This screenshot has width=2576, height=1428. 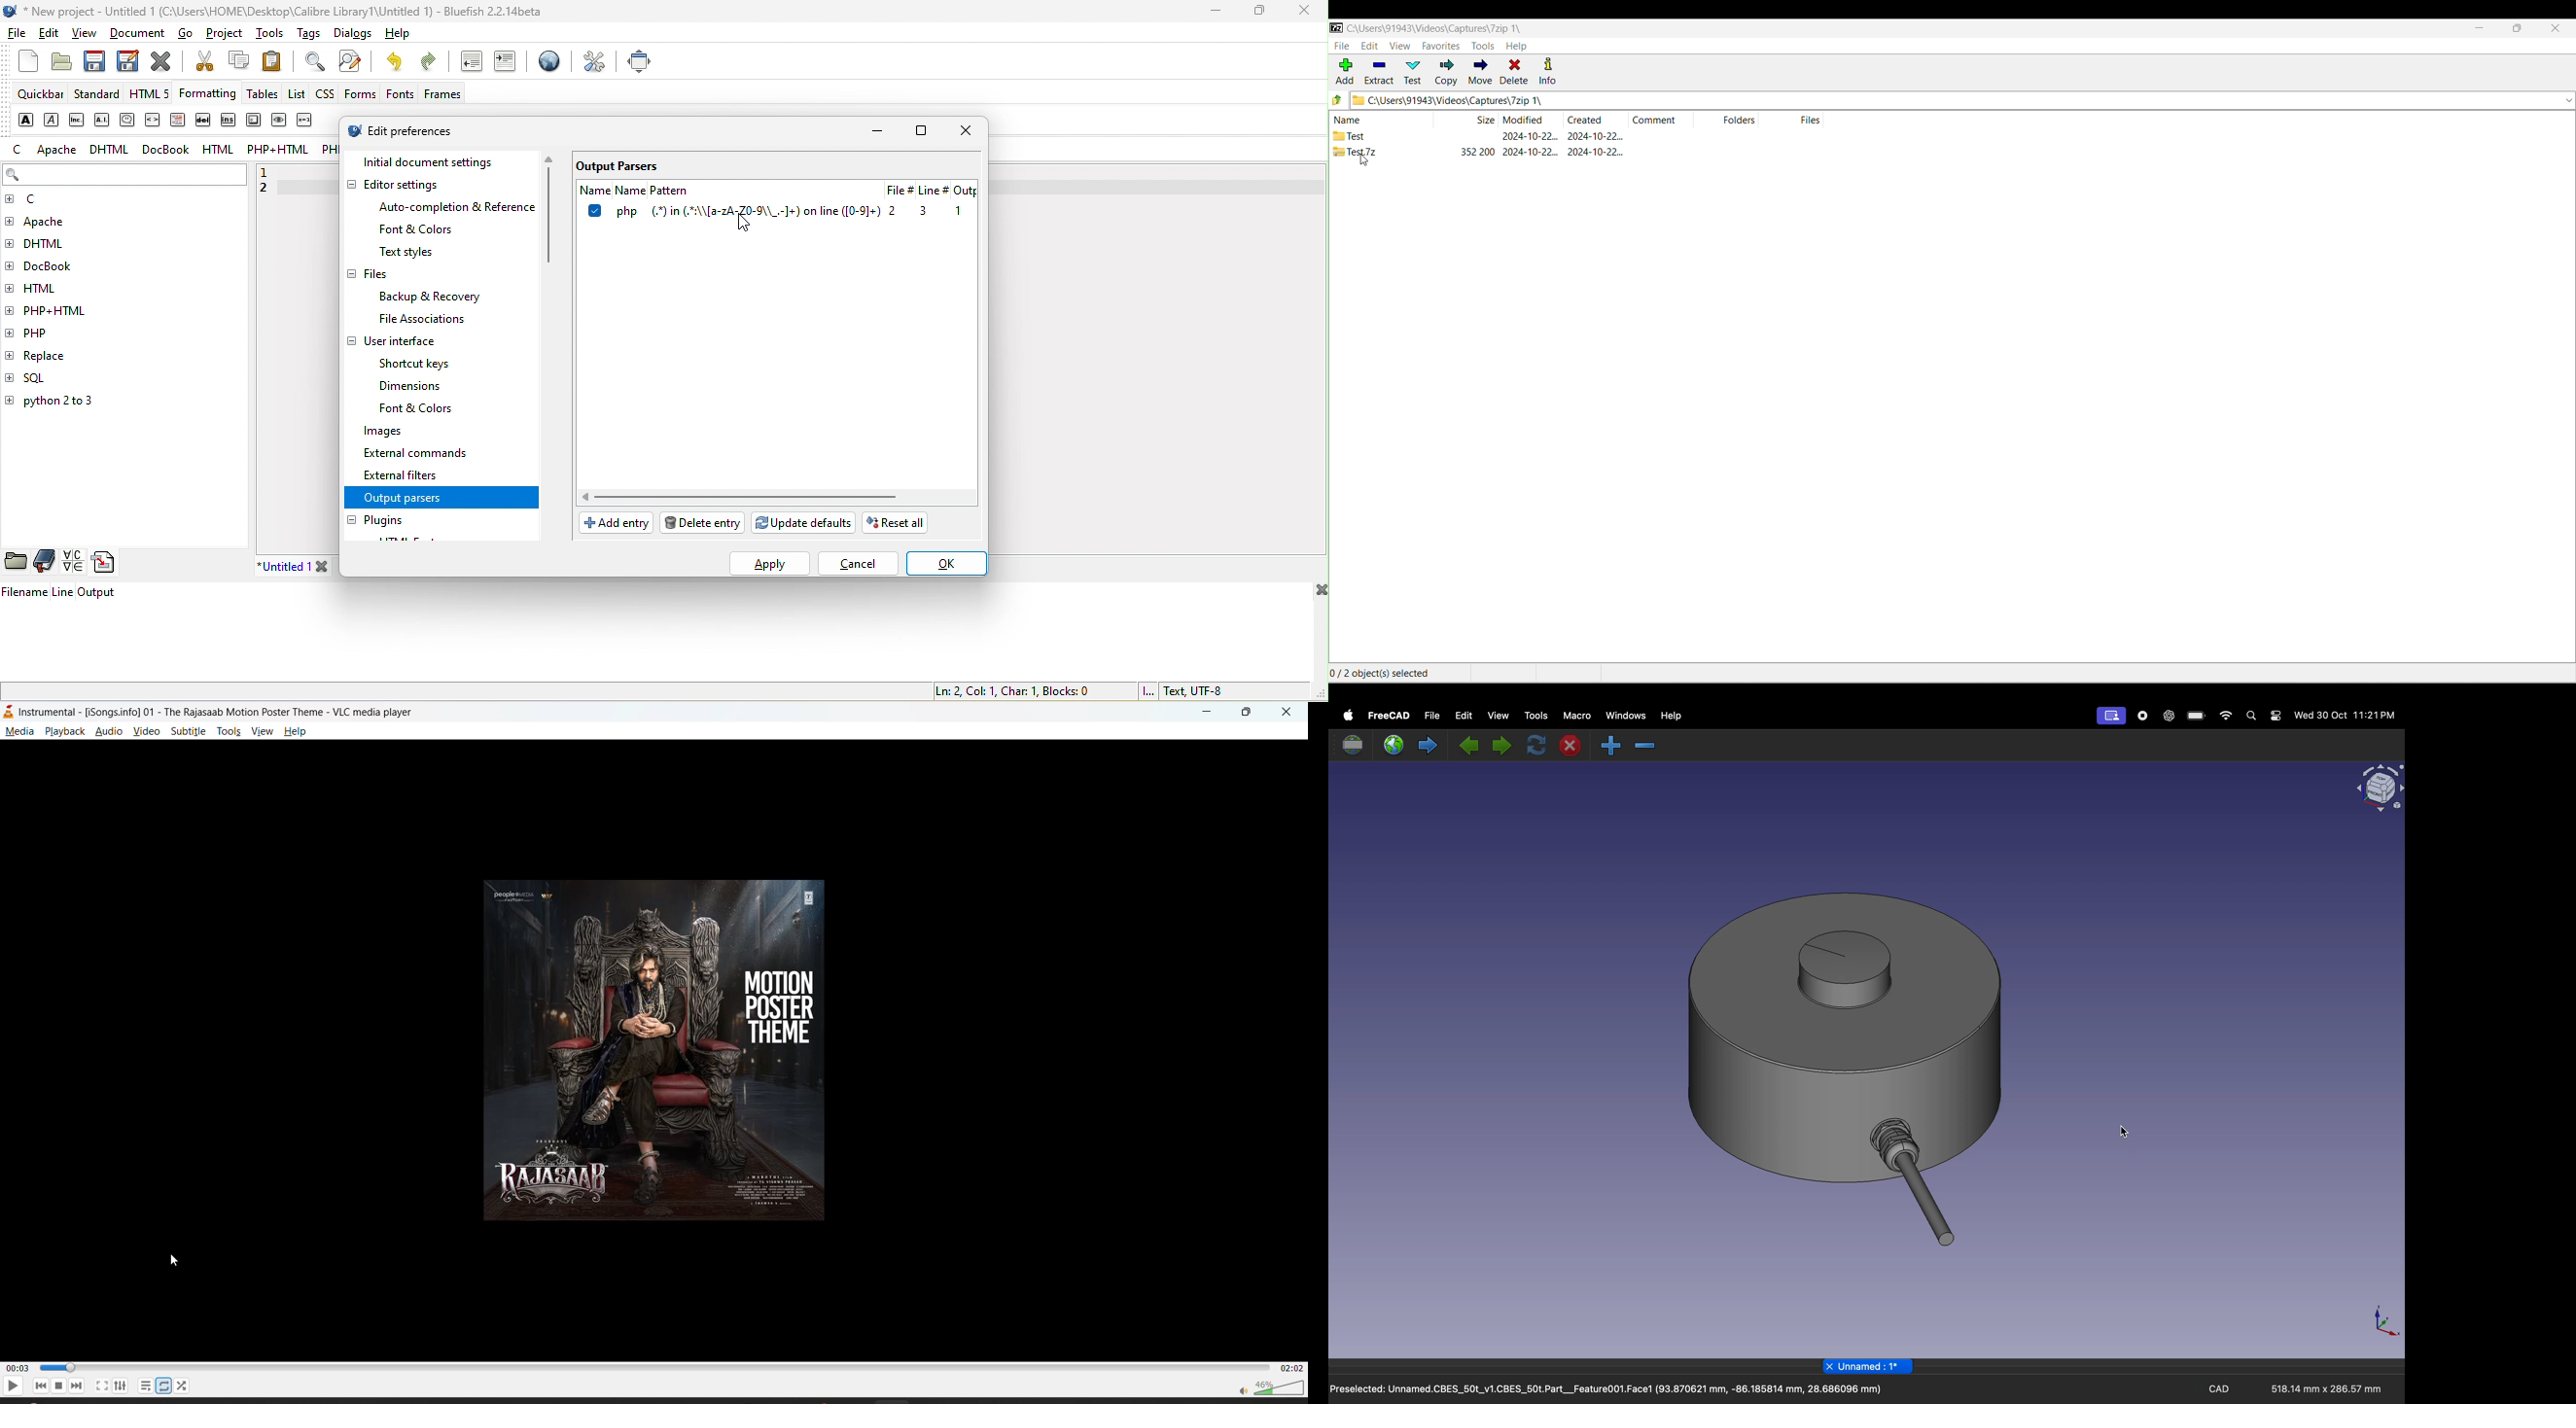 What do you see at coordinates (436, 297) in the screenshot?
I see `backup & recovery` at bounding box center [436, 297].